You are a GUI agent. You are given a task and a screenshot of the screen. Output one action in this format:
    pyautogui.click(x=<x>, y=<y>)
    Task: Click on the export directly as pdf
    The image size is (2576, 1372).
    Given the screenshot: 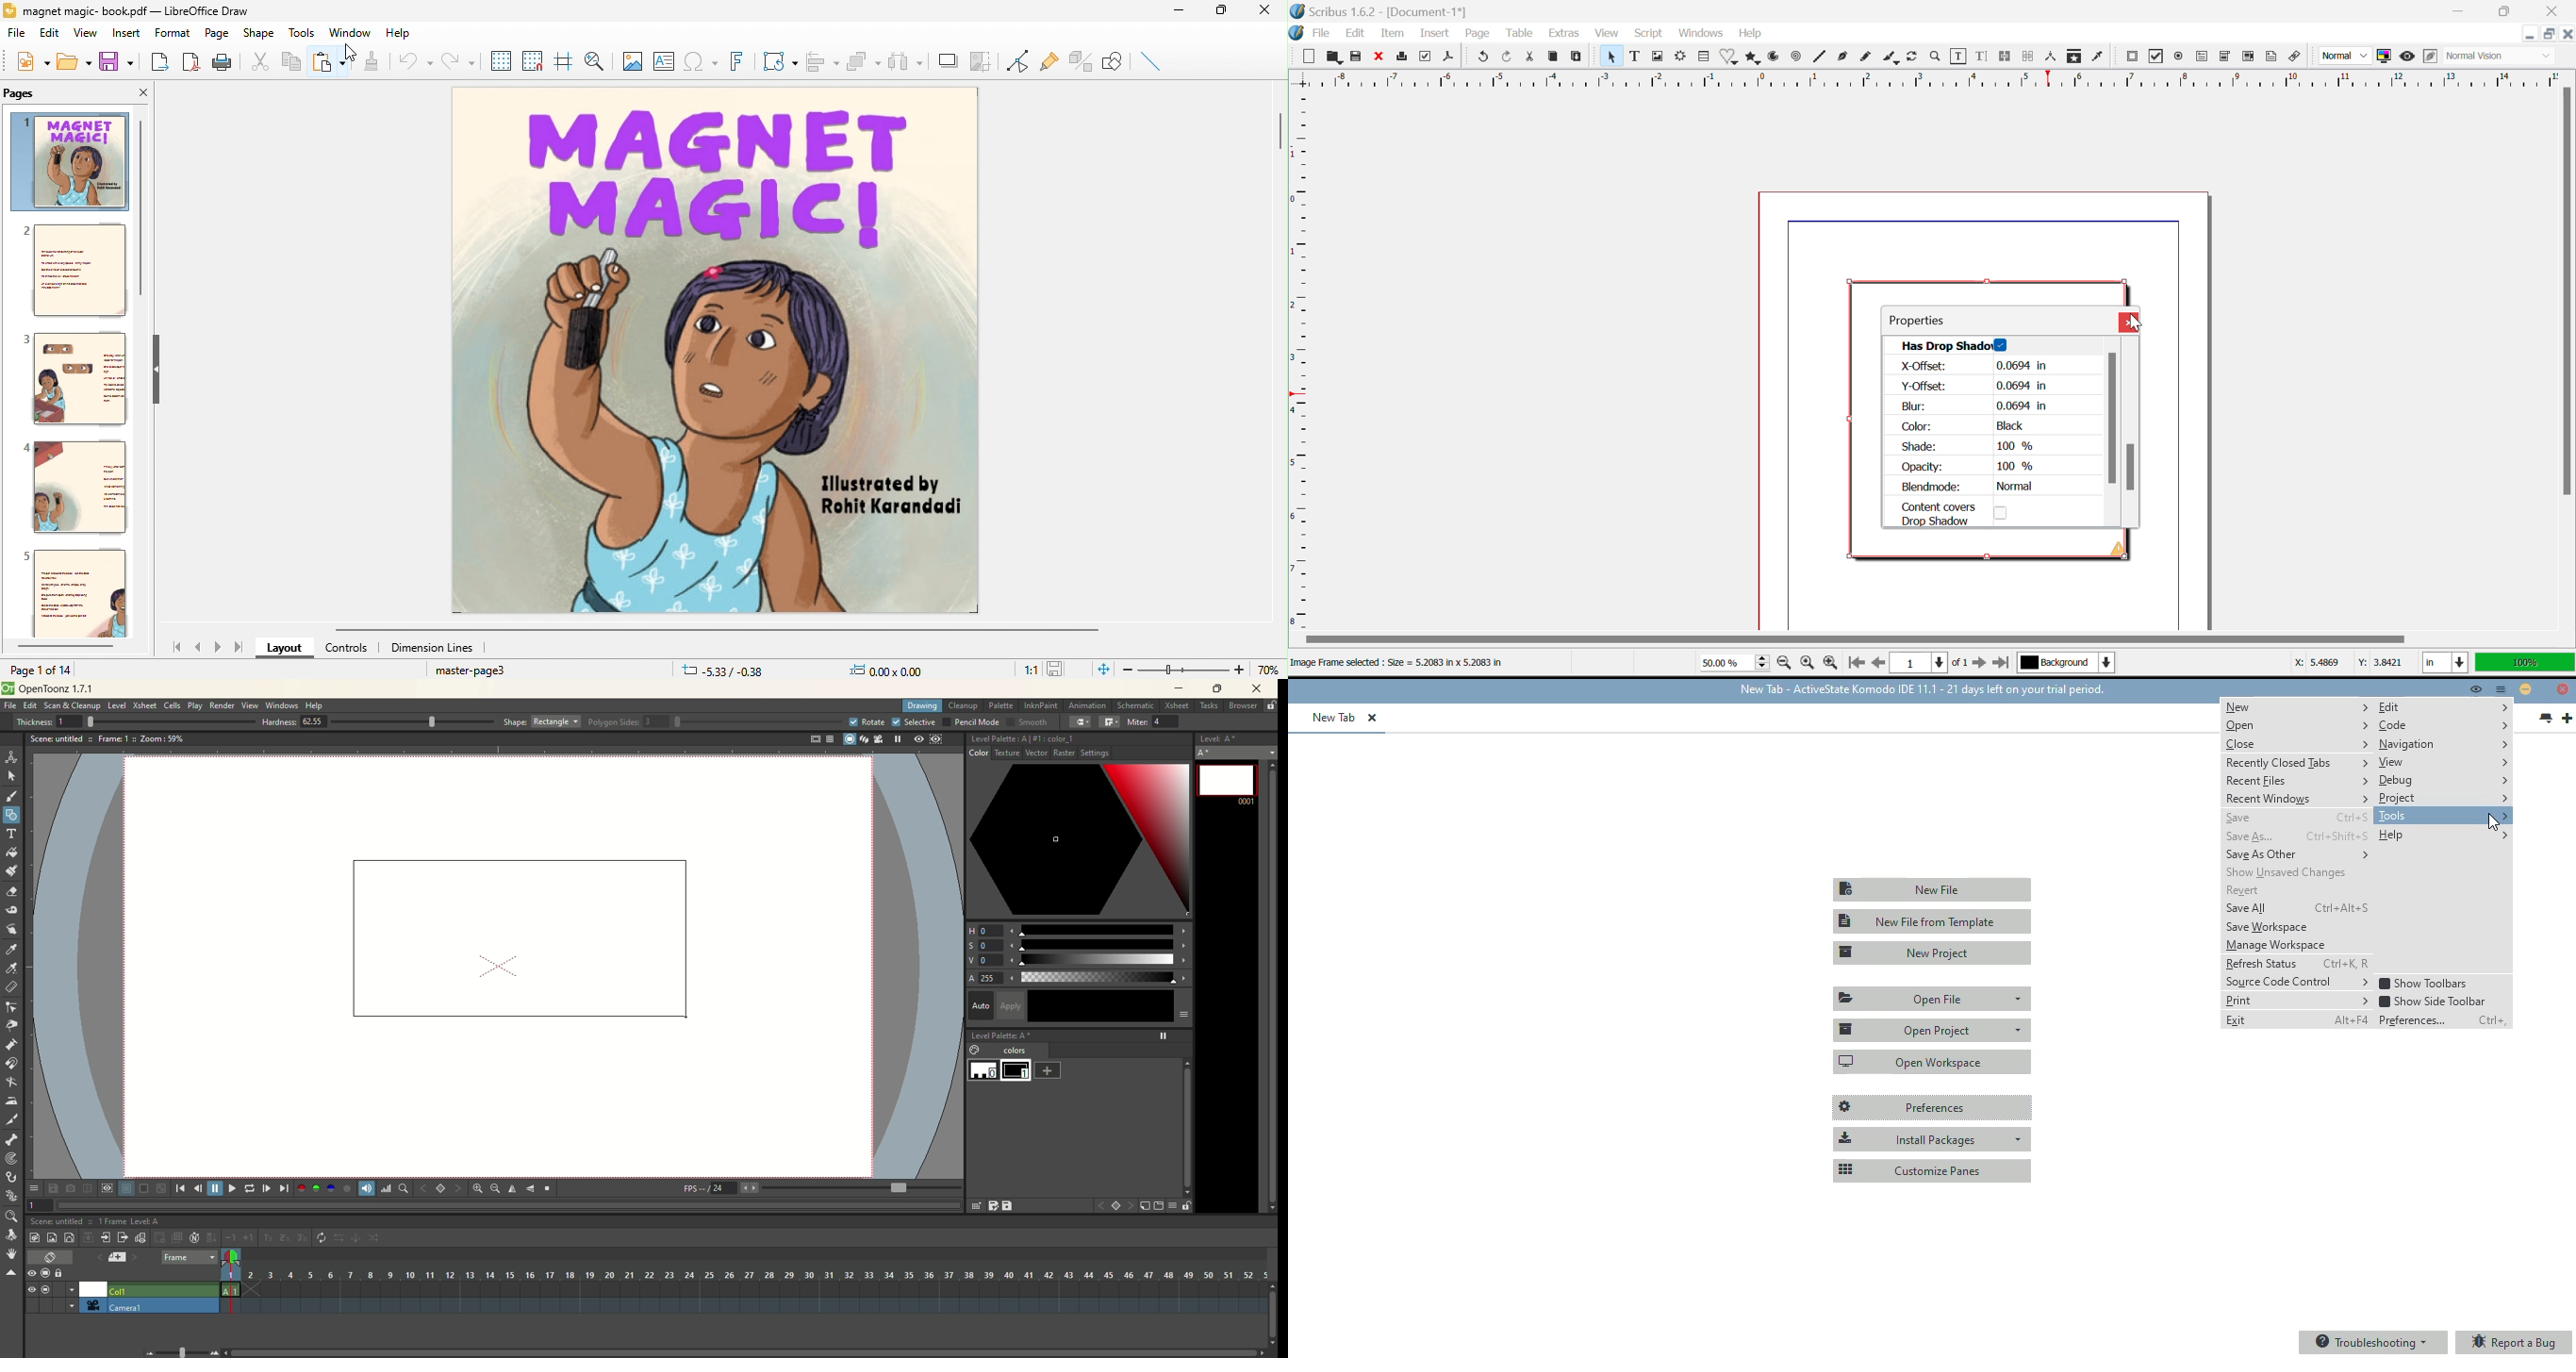 What is the action you would take?
    pyautogui.click(x=191, y=63)
    